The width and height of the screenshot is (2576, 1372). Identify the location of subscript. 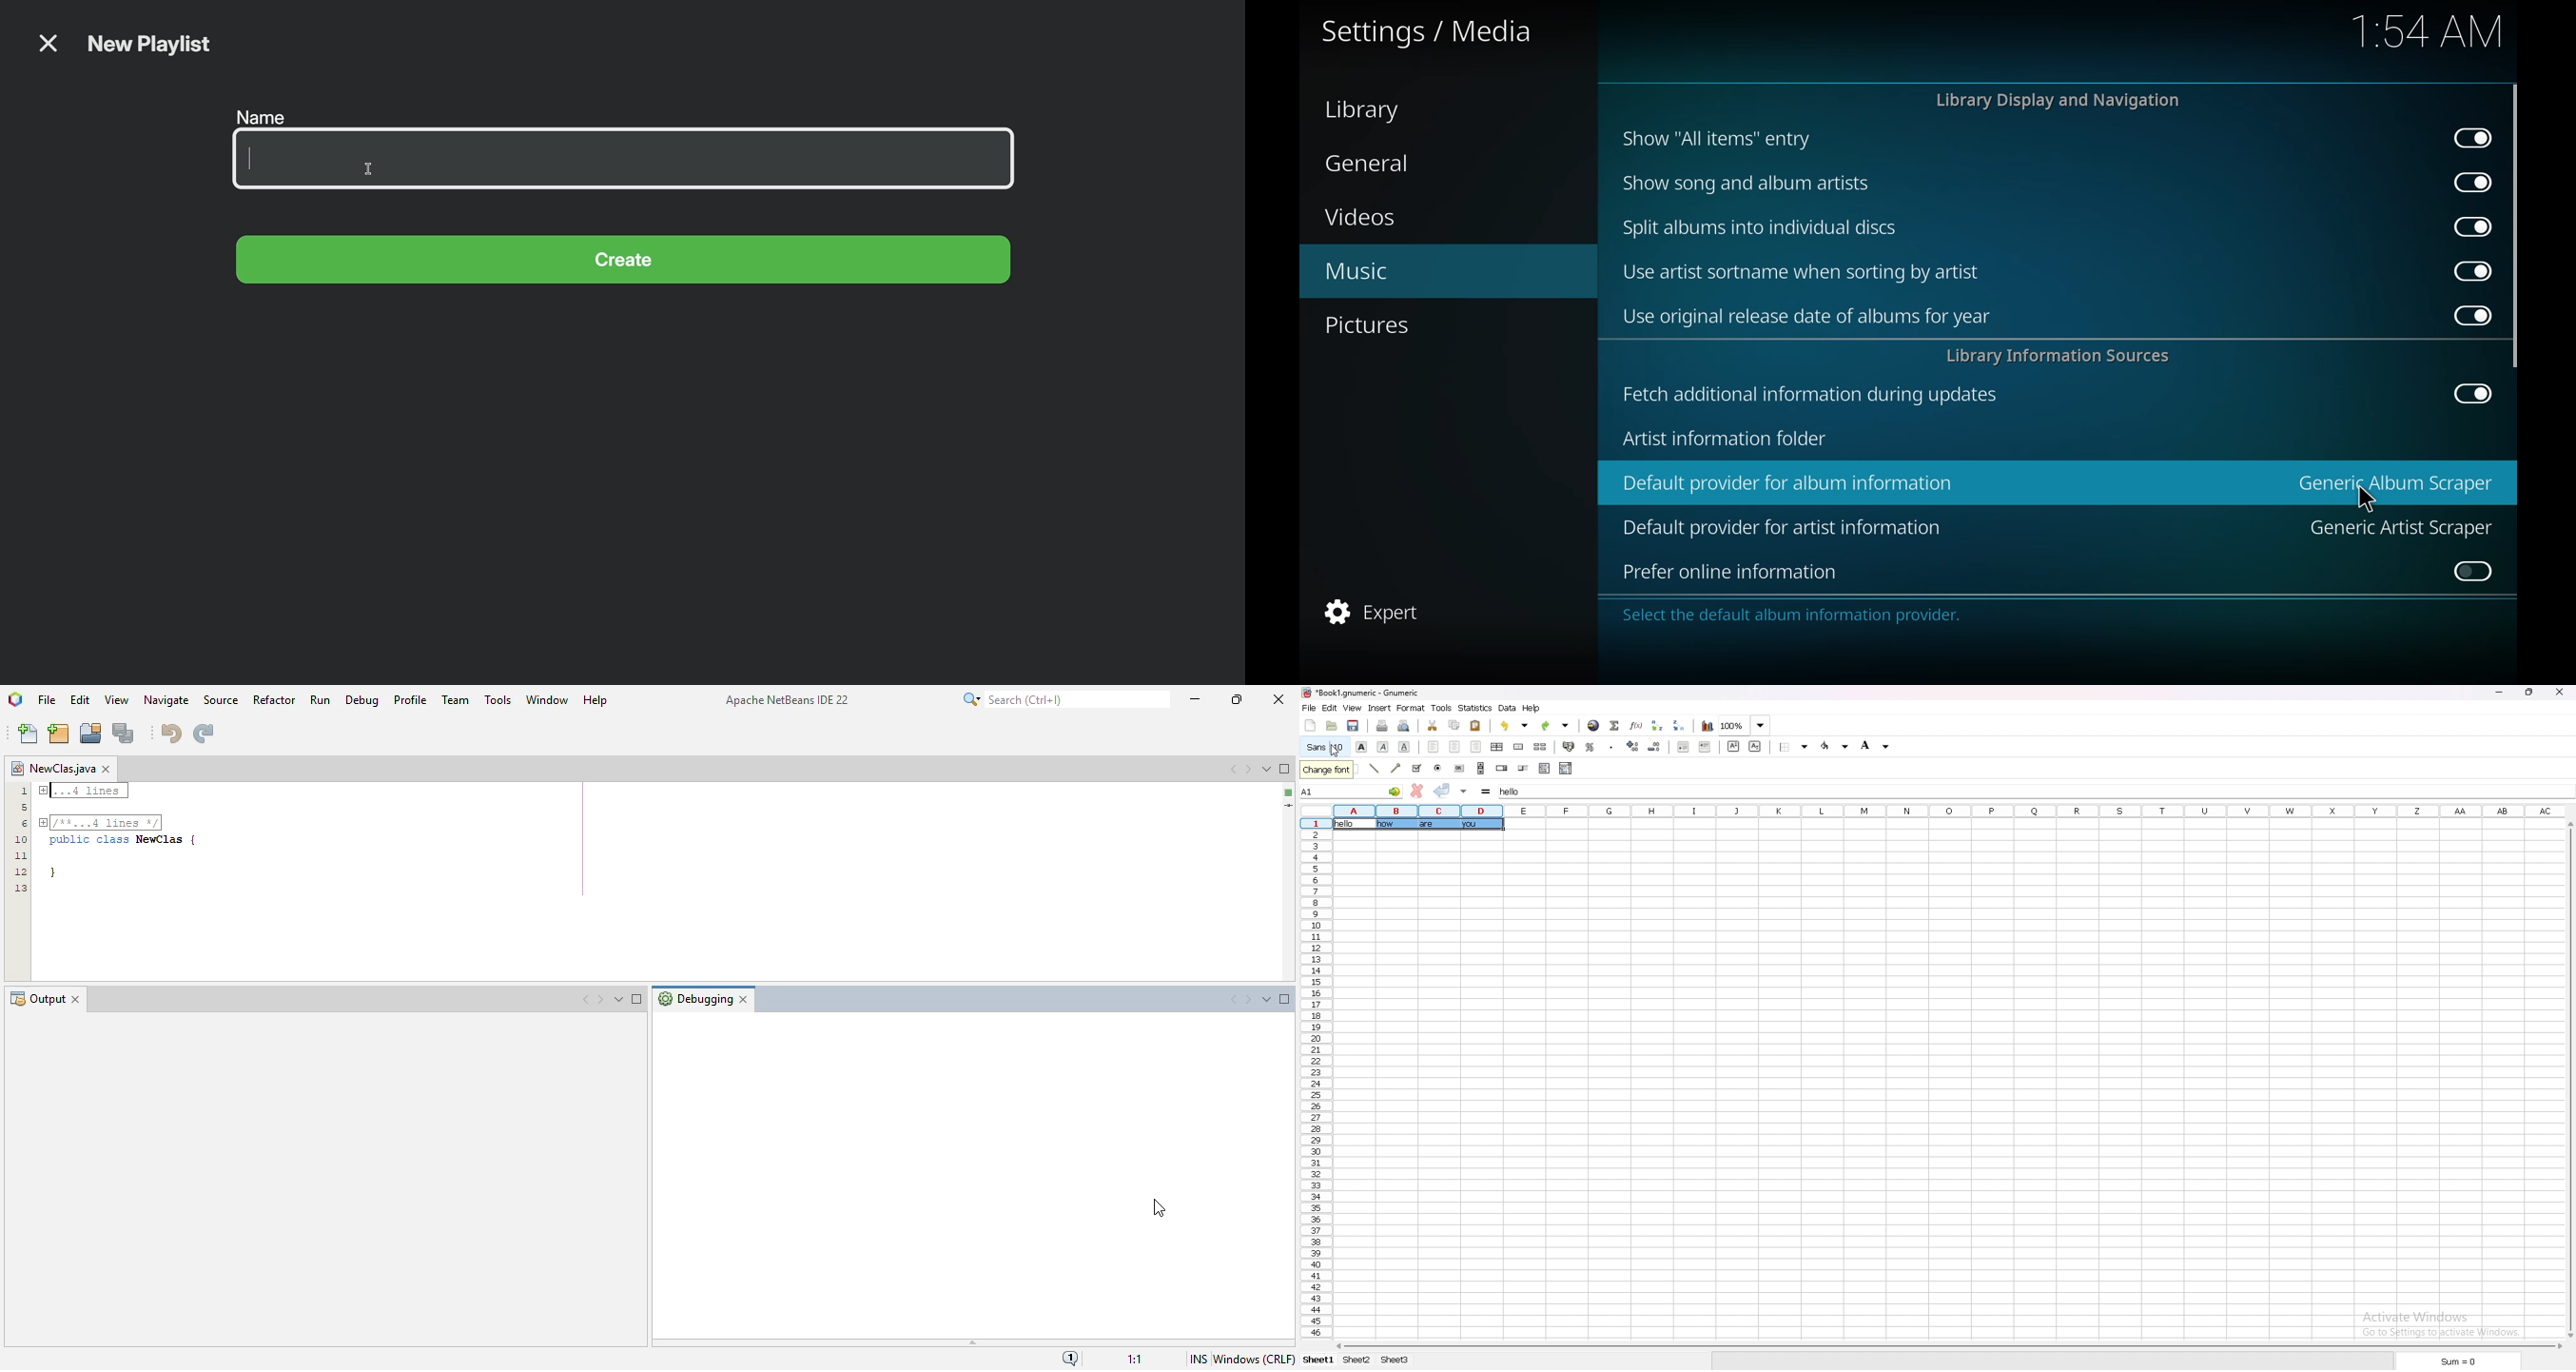
(1755, 746).